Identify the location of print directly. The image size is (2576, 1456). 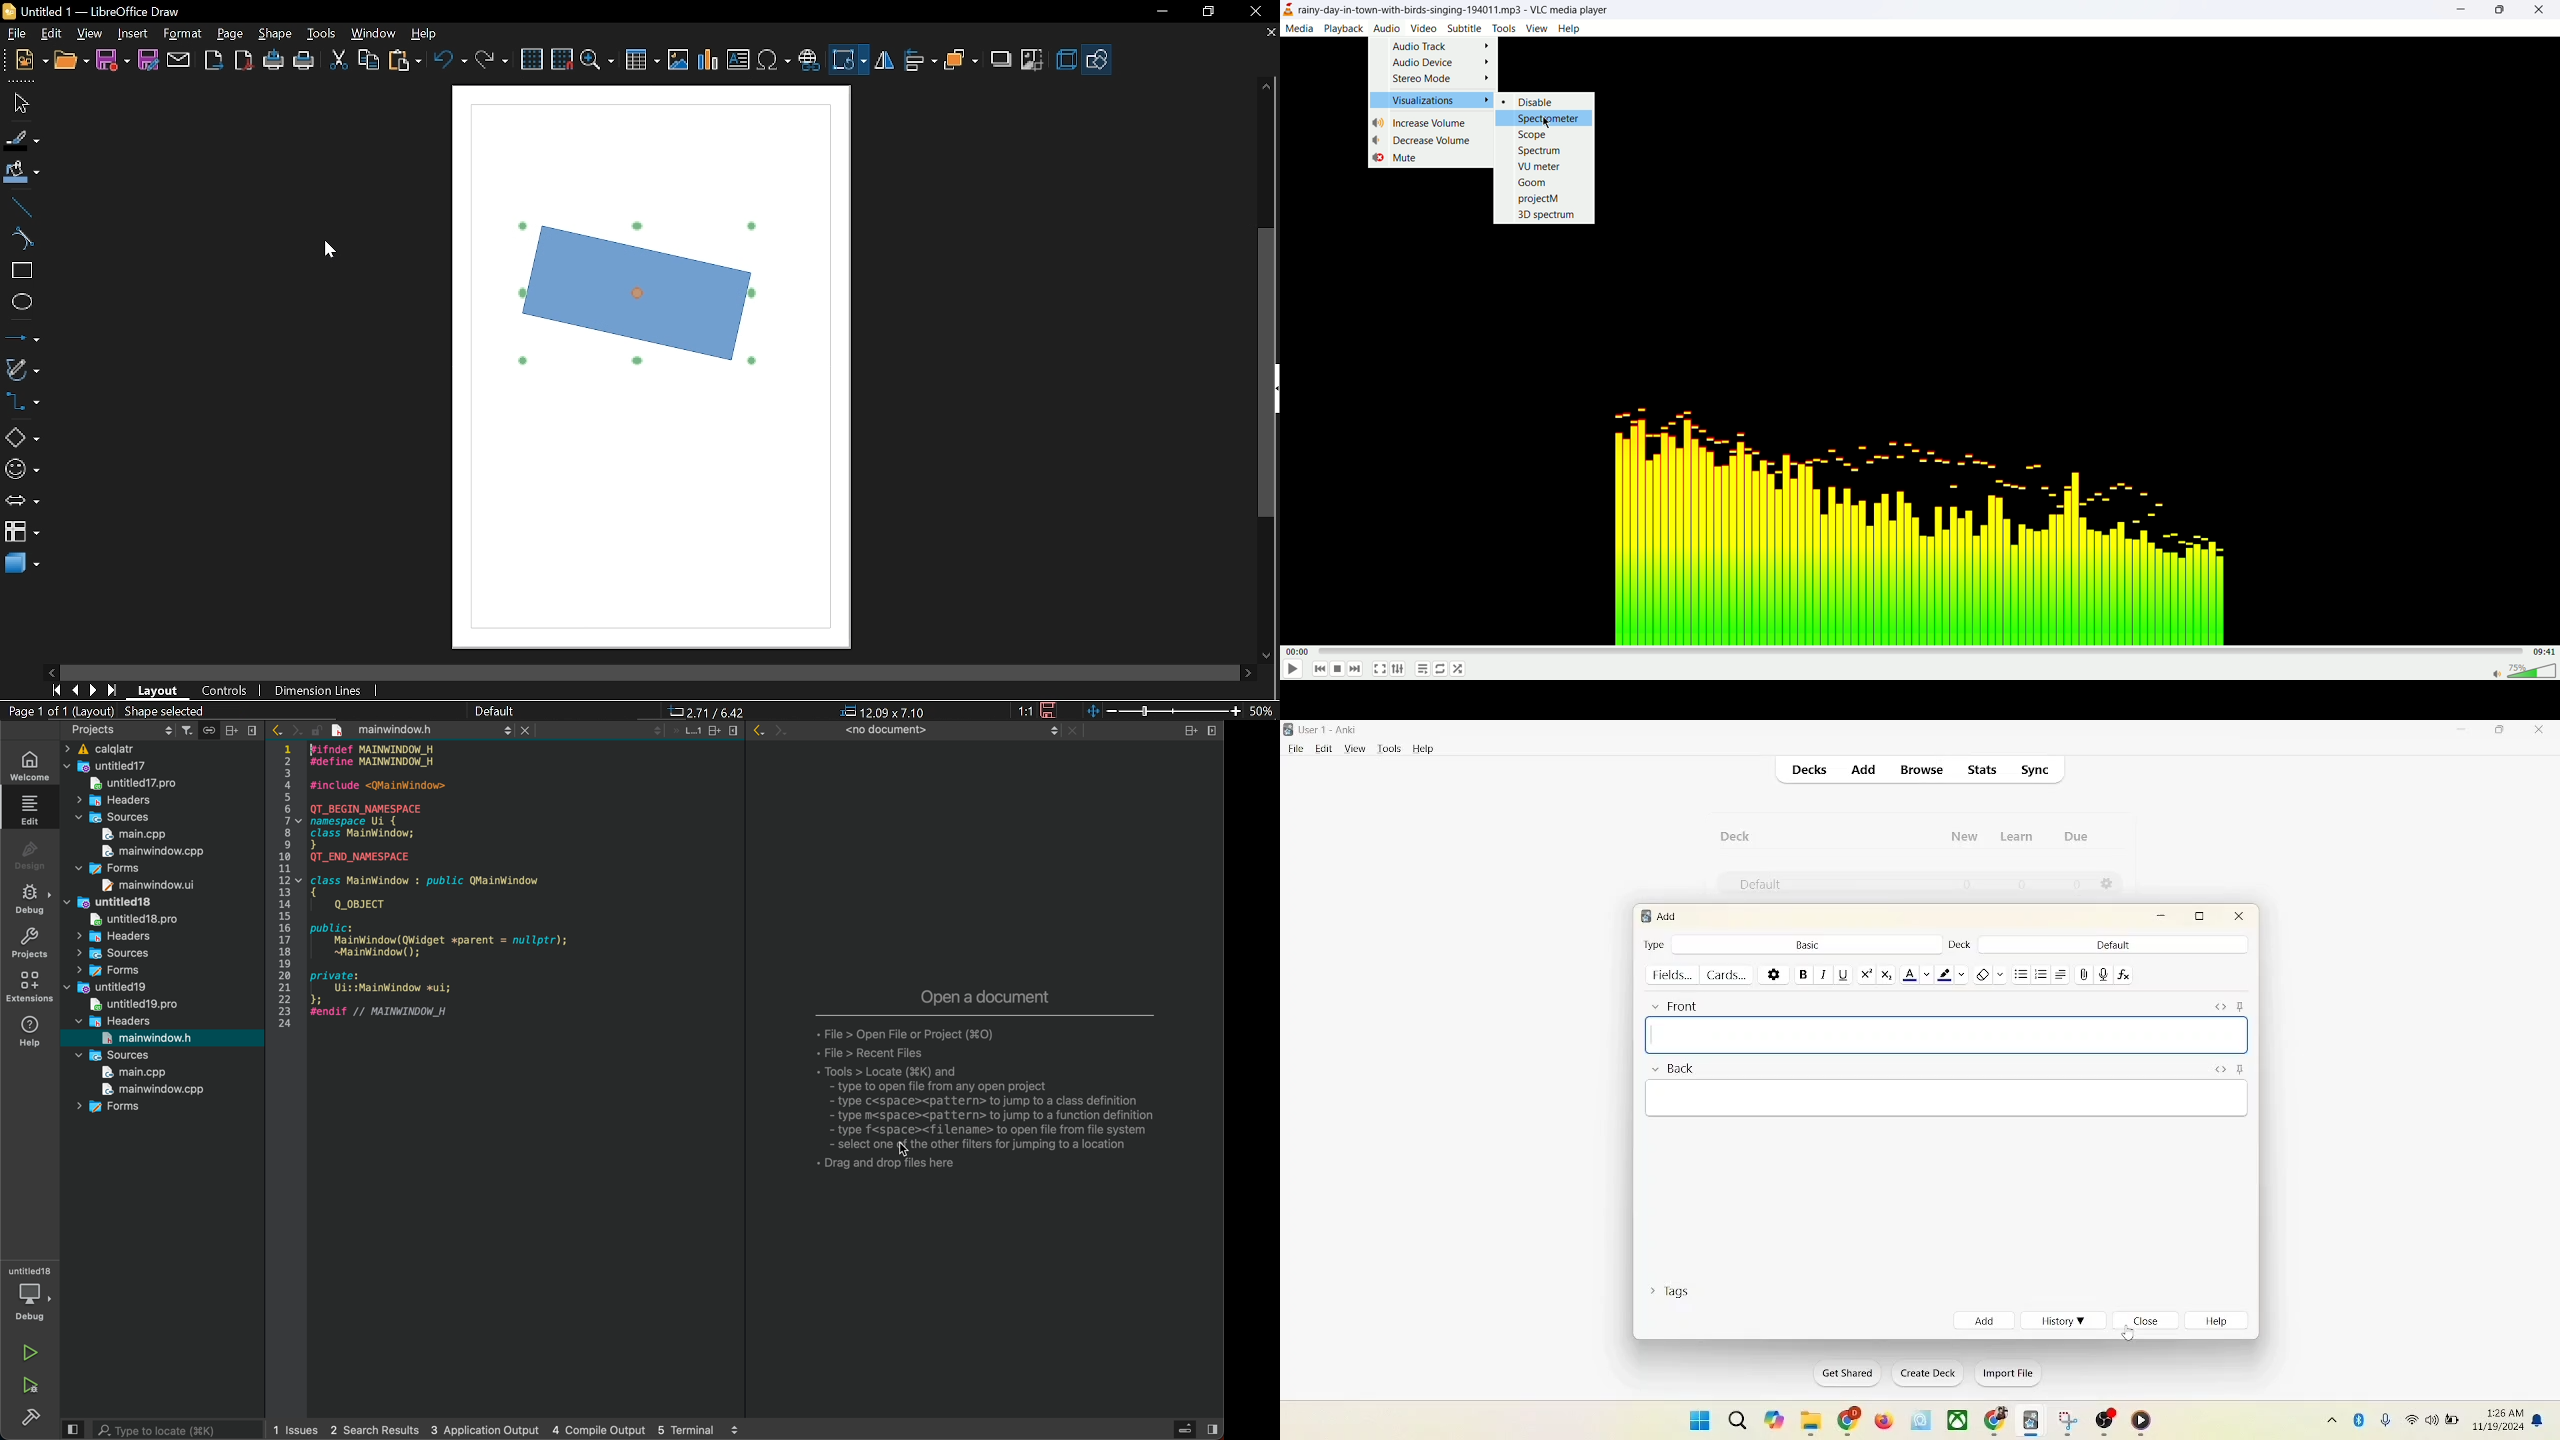
(273, 62).